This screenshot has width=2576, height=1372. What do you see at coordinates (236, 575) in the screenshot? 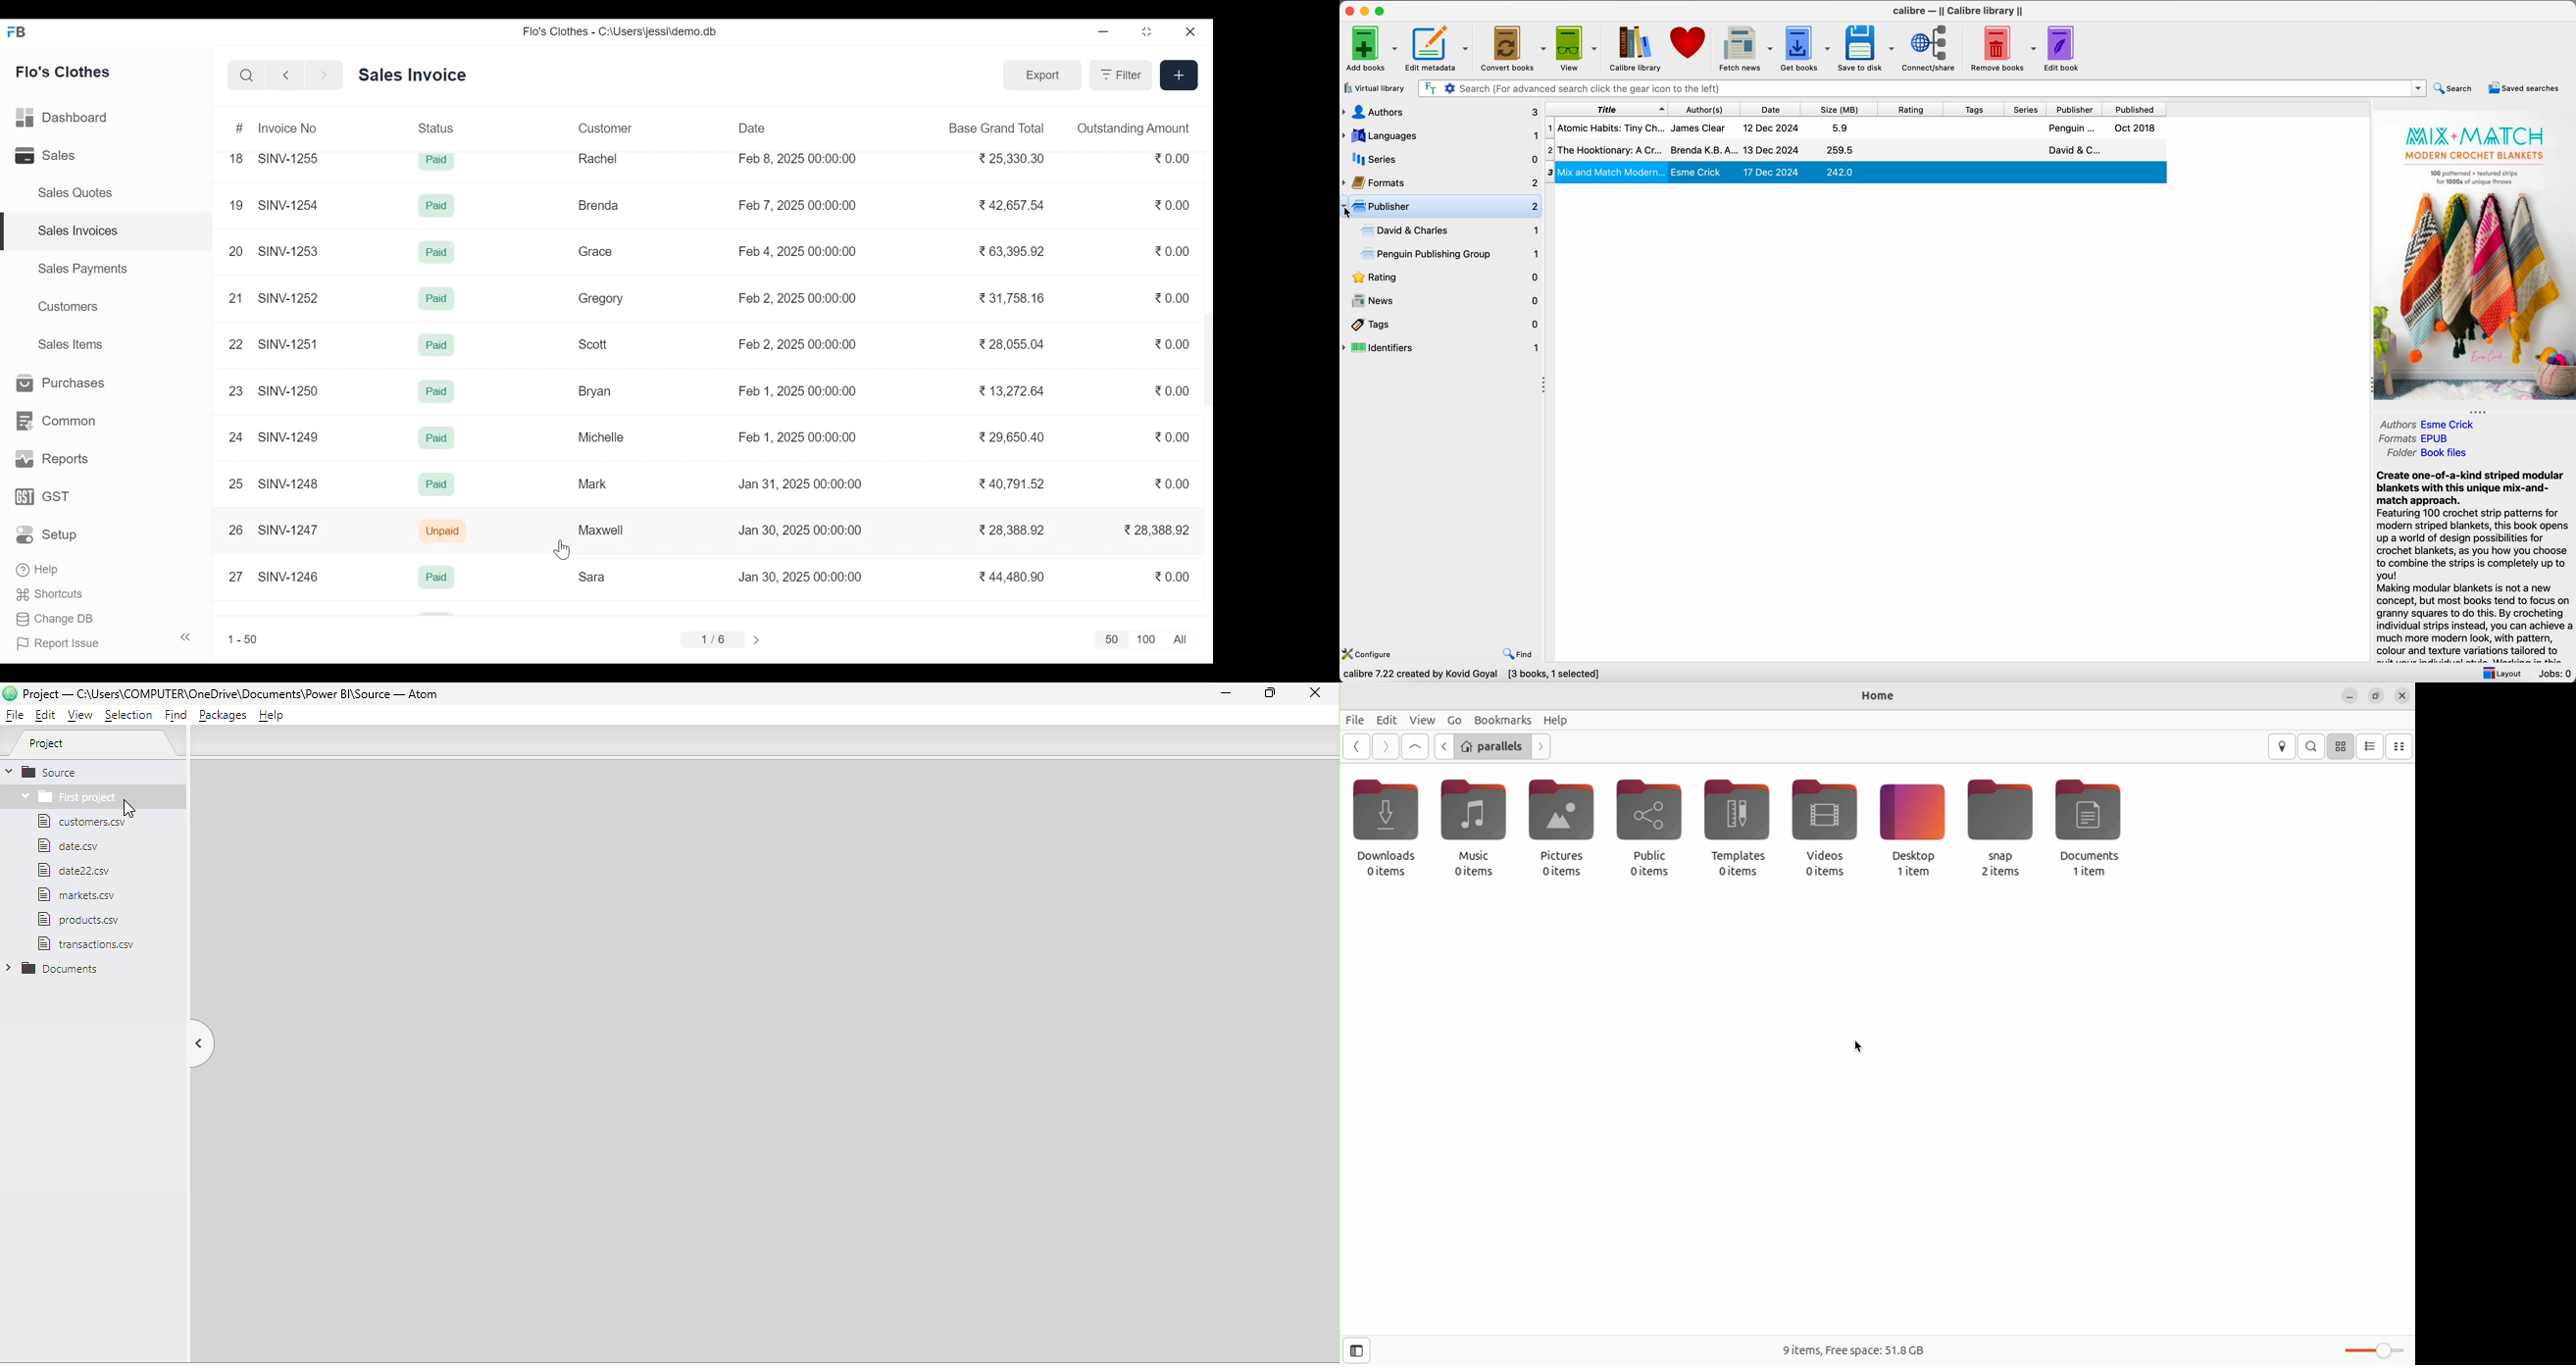
I see `27` at bounding box center [236, 575].